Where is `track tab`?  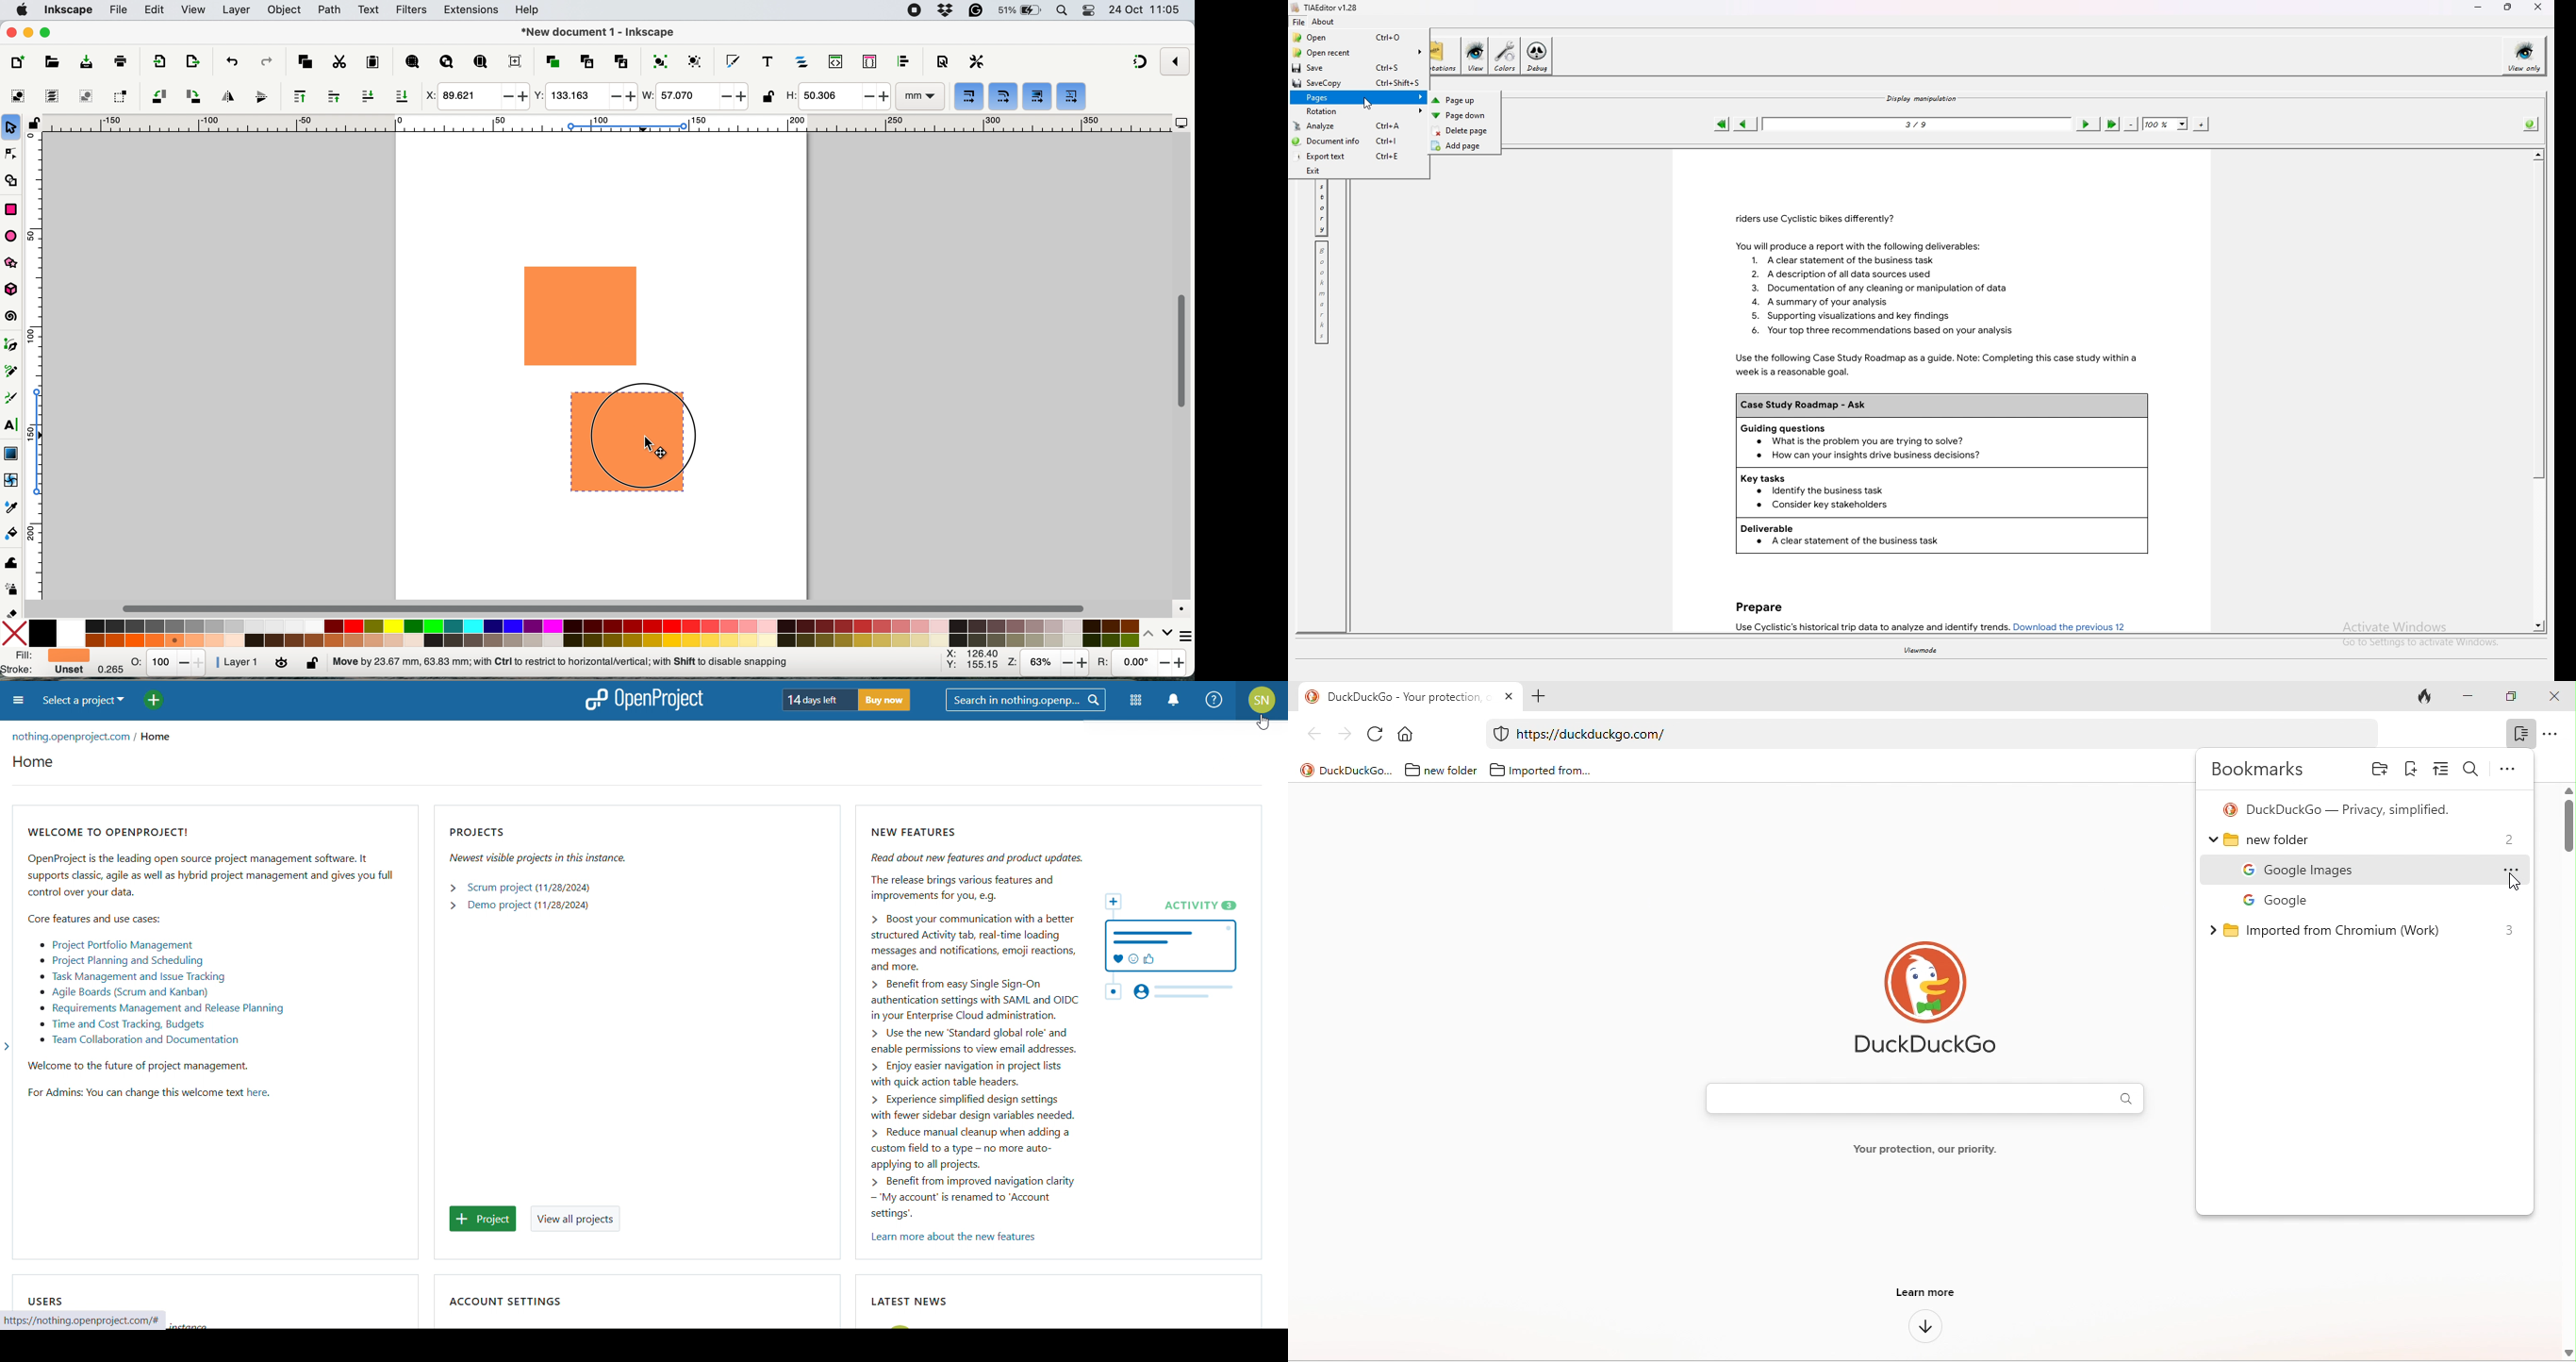
track tab is located at coordinates (2430, 695).